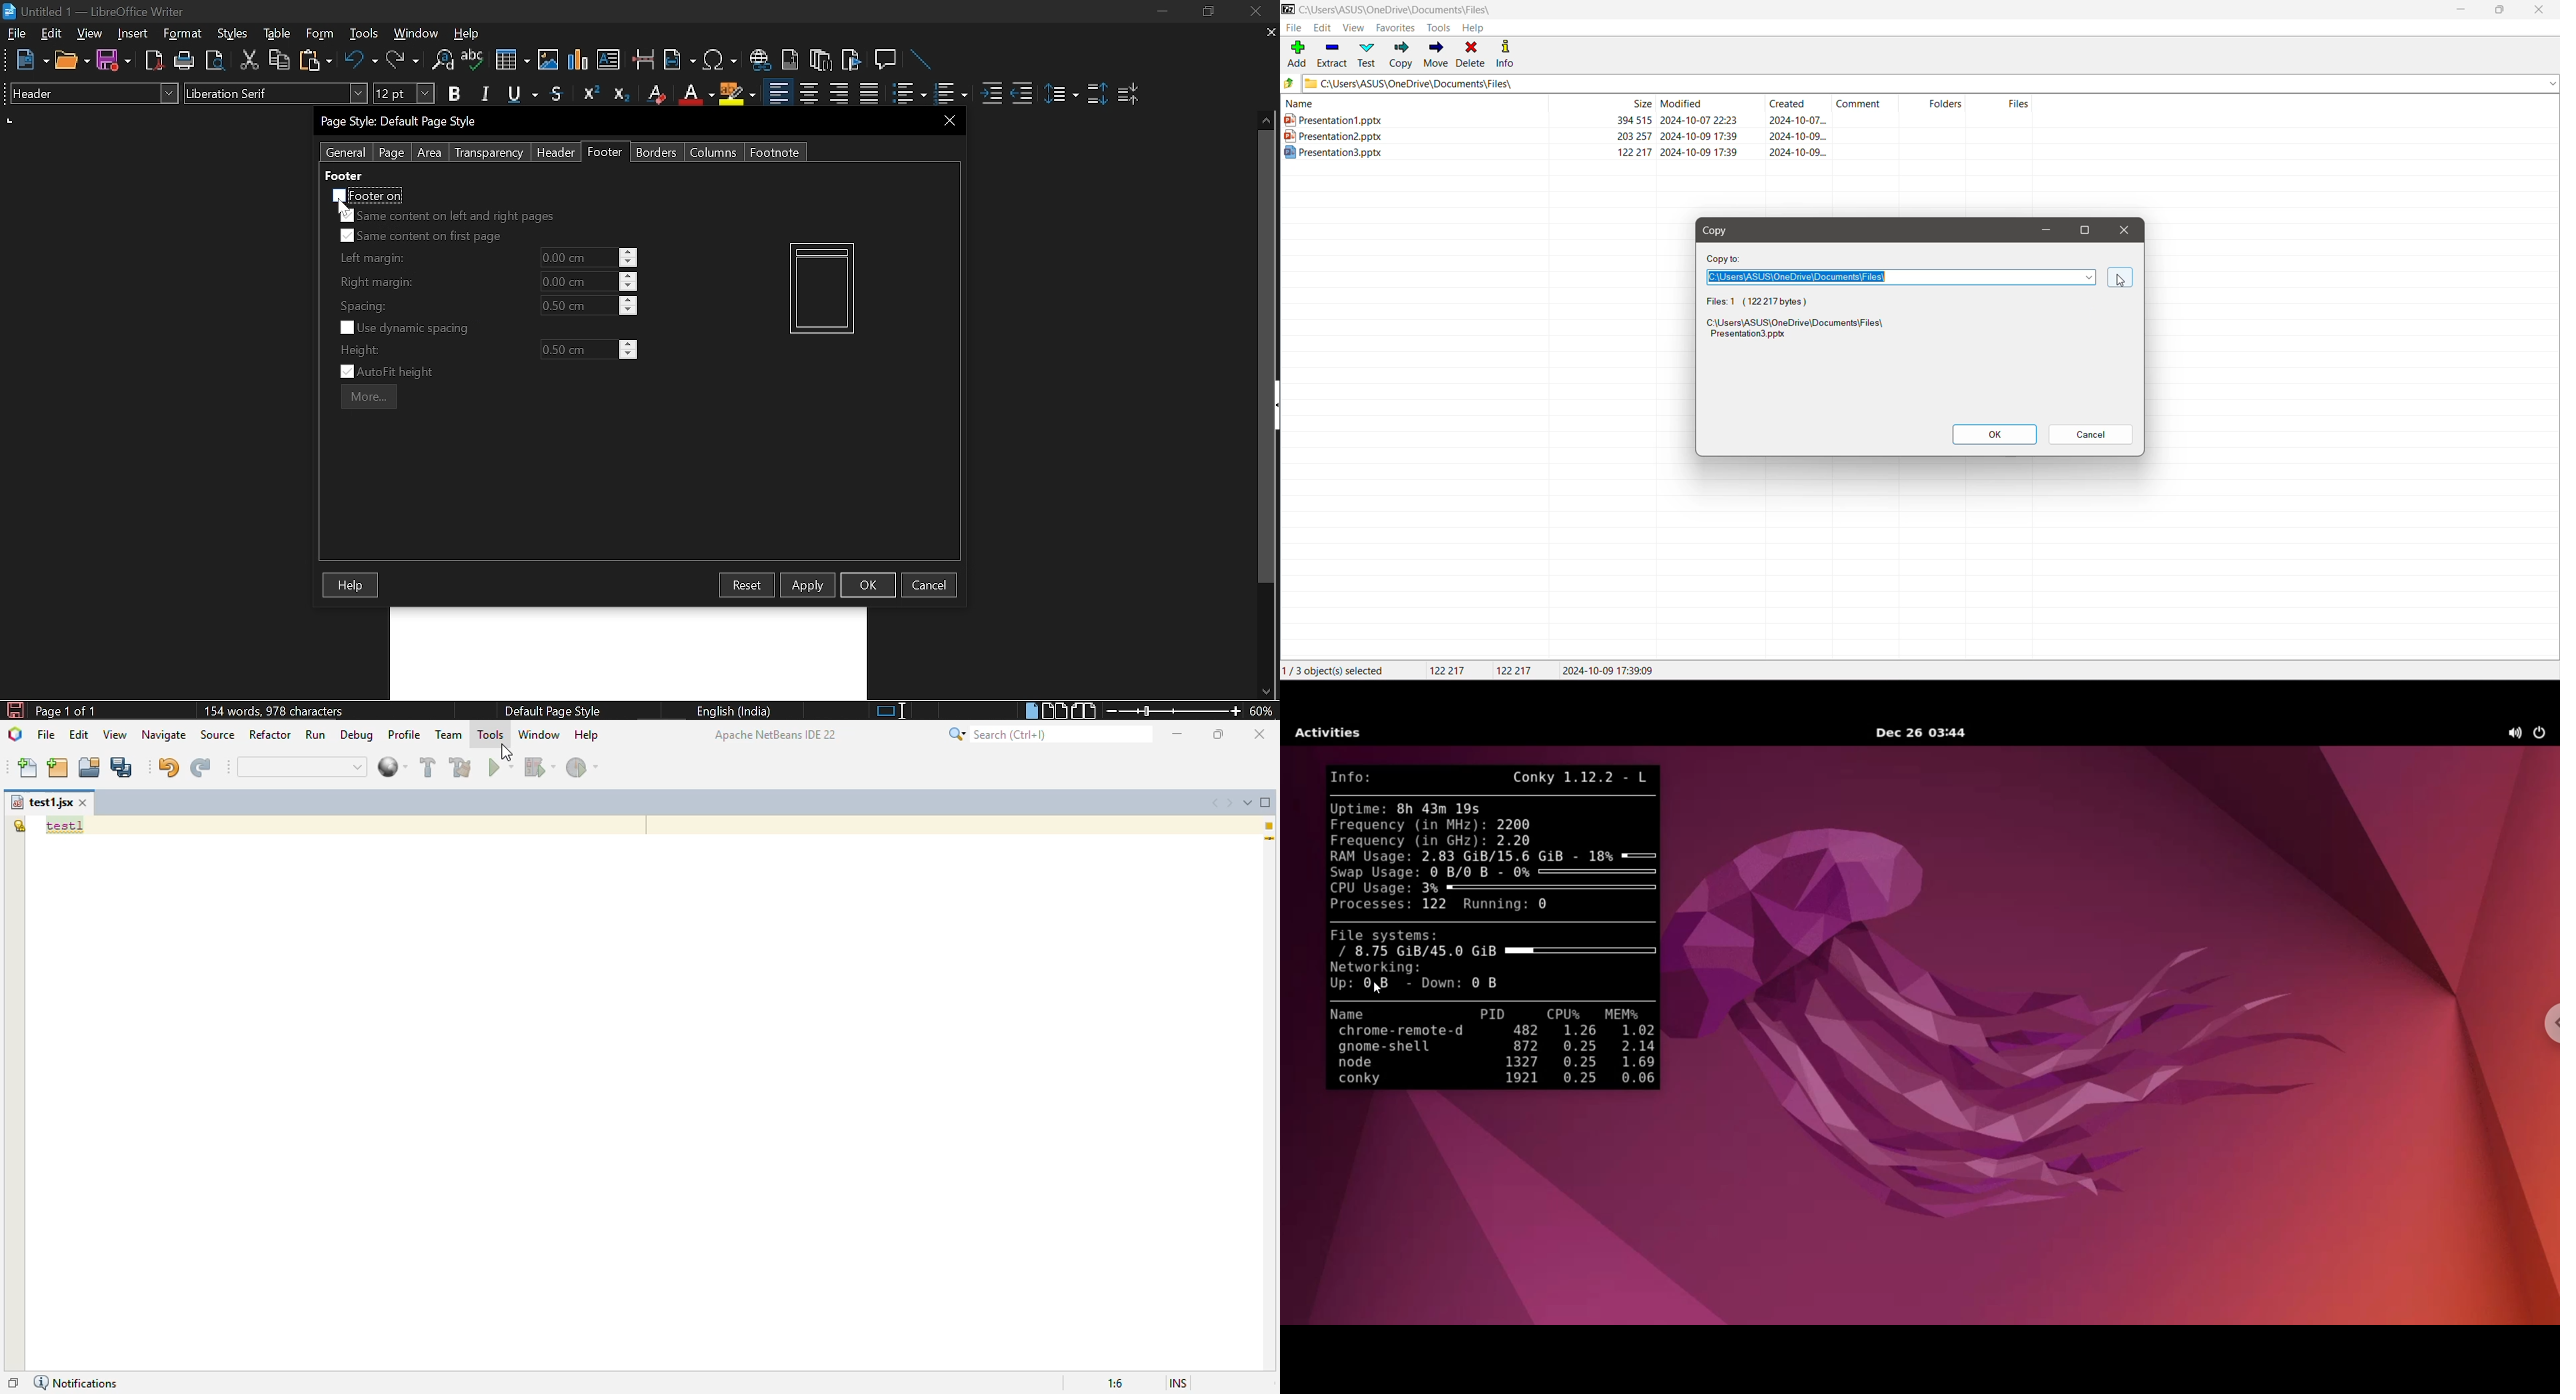 The image size is (2576, 1400). Describe the element at coordinates (80, 734) in the screenshot. I see `edit` at that location.